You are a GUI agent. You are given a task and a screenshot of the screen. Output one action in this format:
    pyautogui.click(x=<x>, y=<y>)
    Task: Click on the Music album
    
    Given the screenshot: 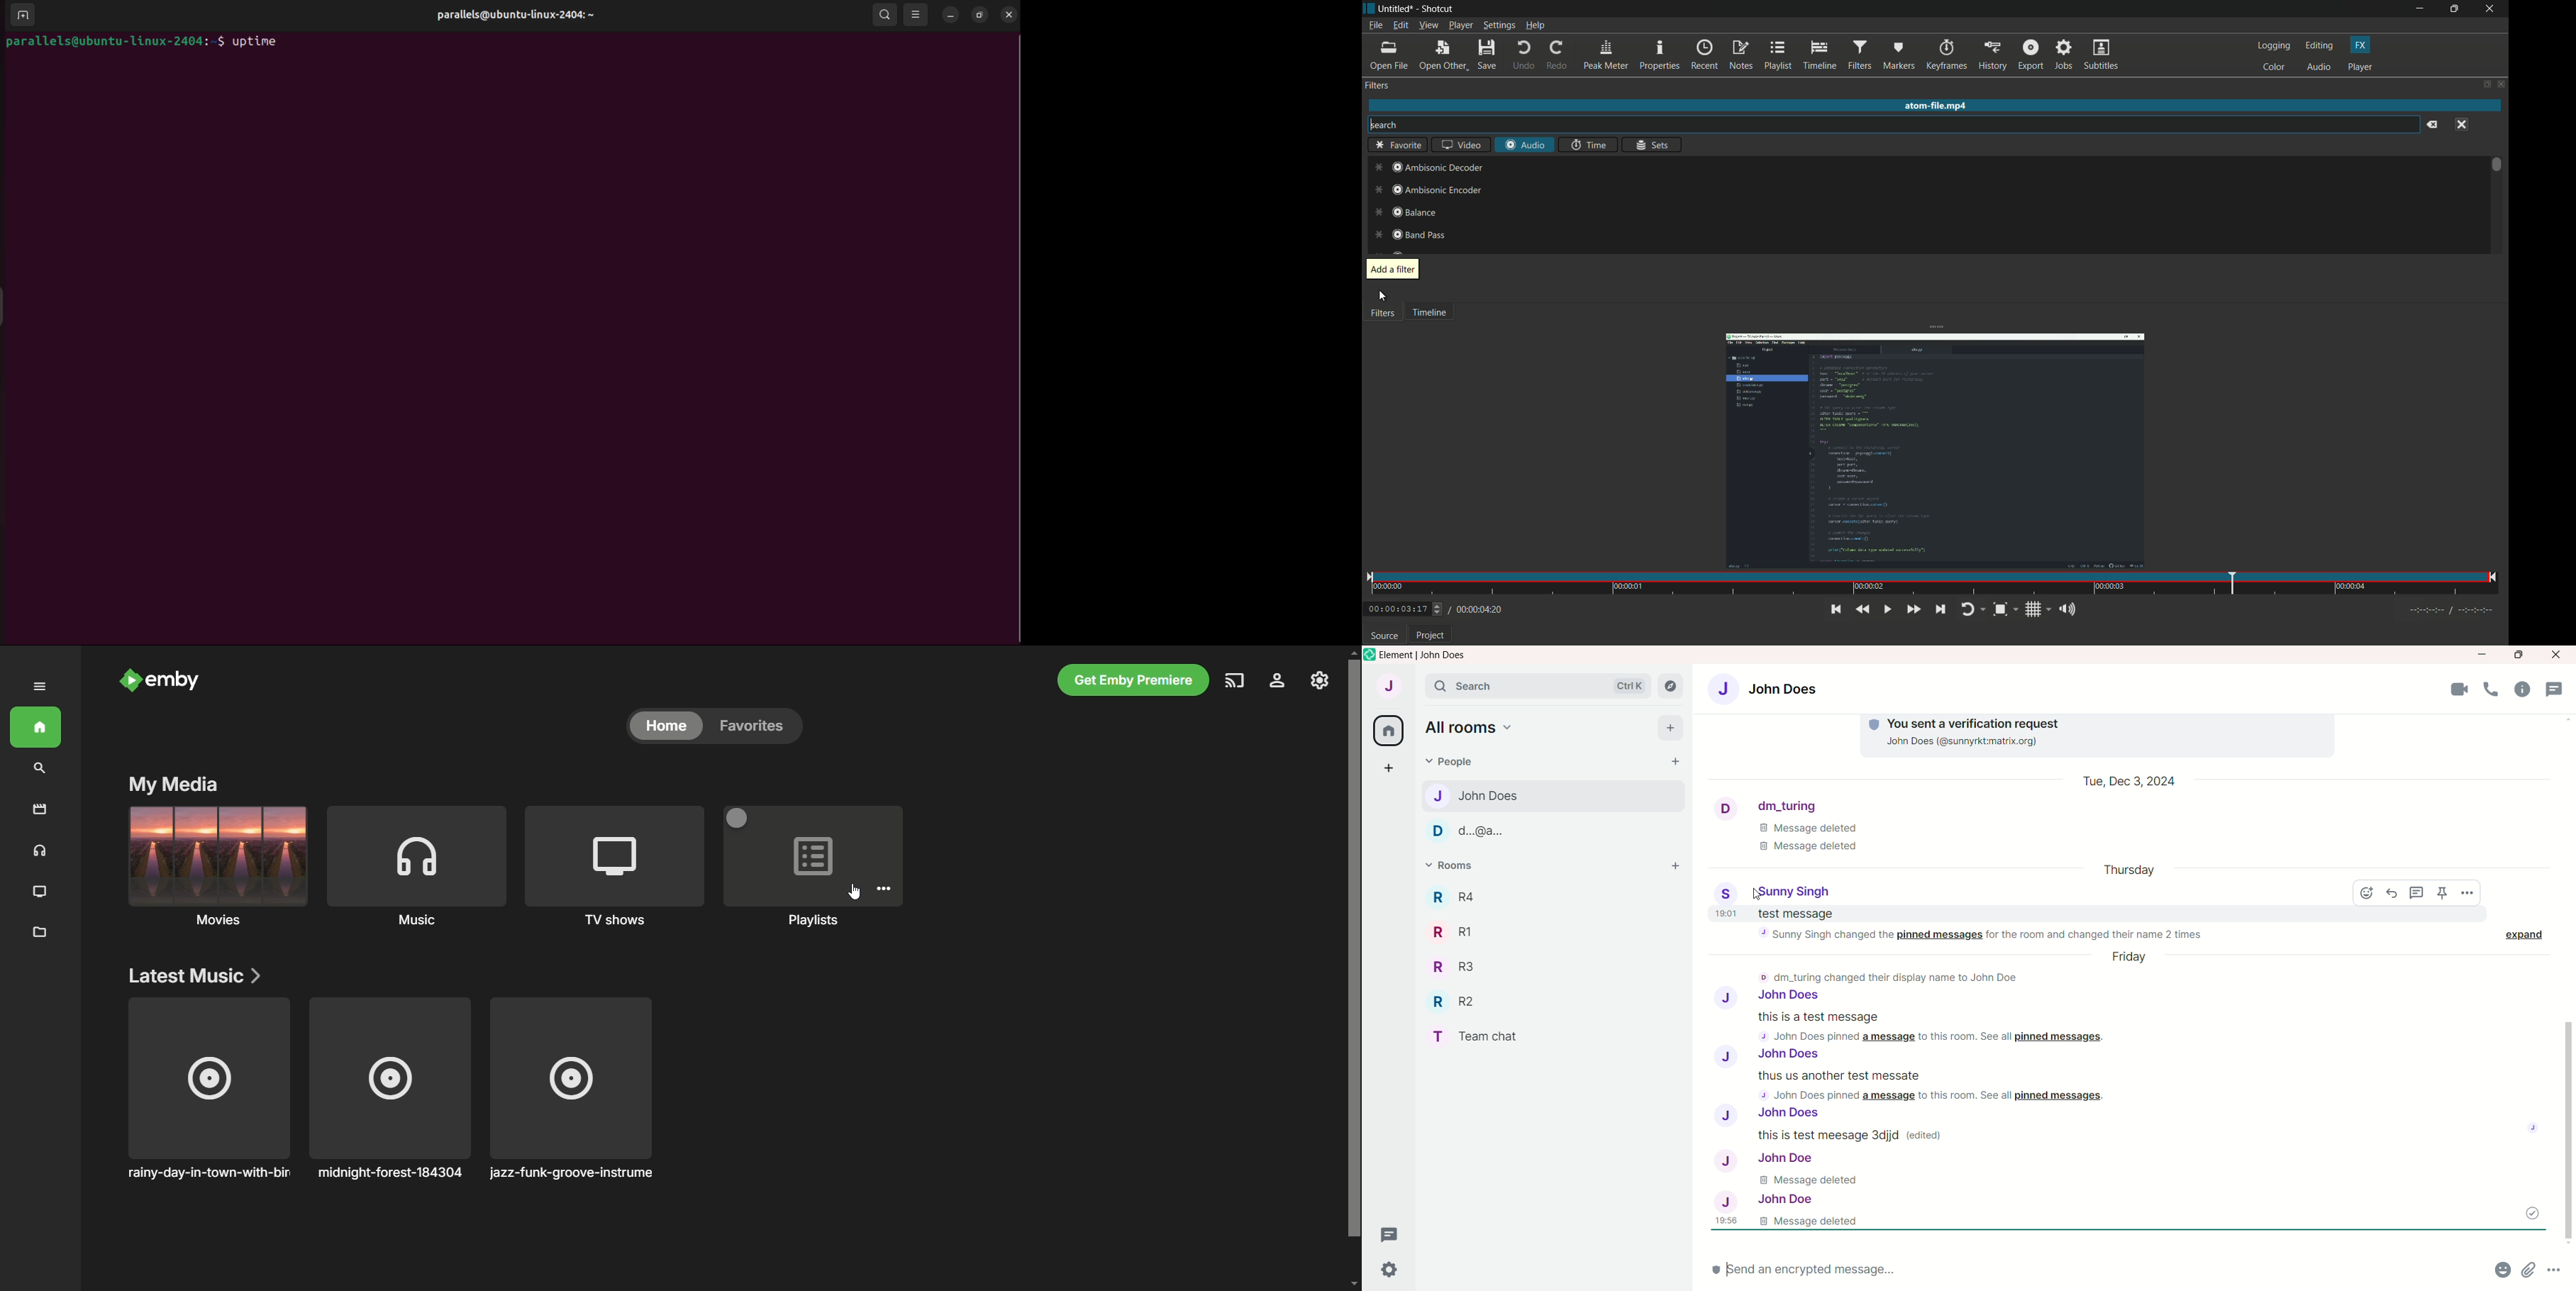 What is the action you would take?
    pyautogui.click(x=207, y=1089)
    